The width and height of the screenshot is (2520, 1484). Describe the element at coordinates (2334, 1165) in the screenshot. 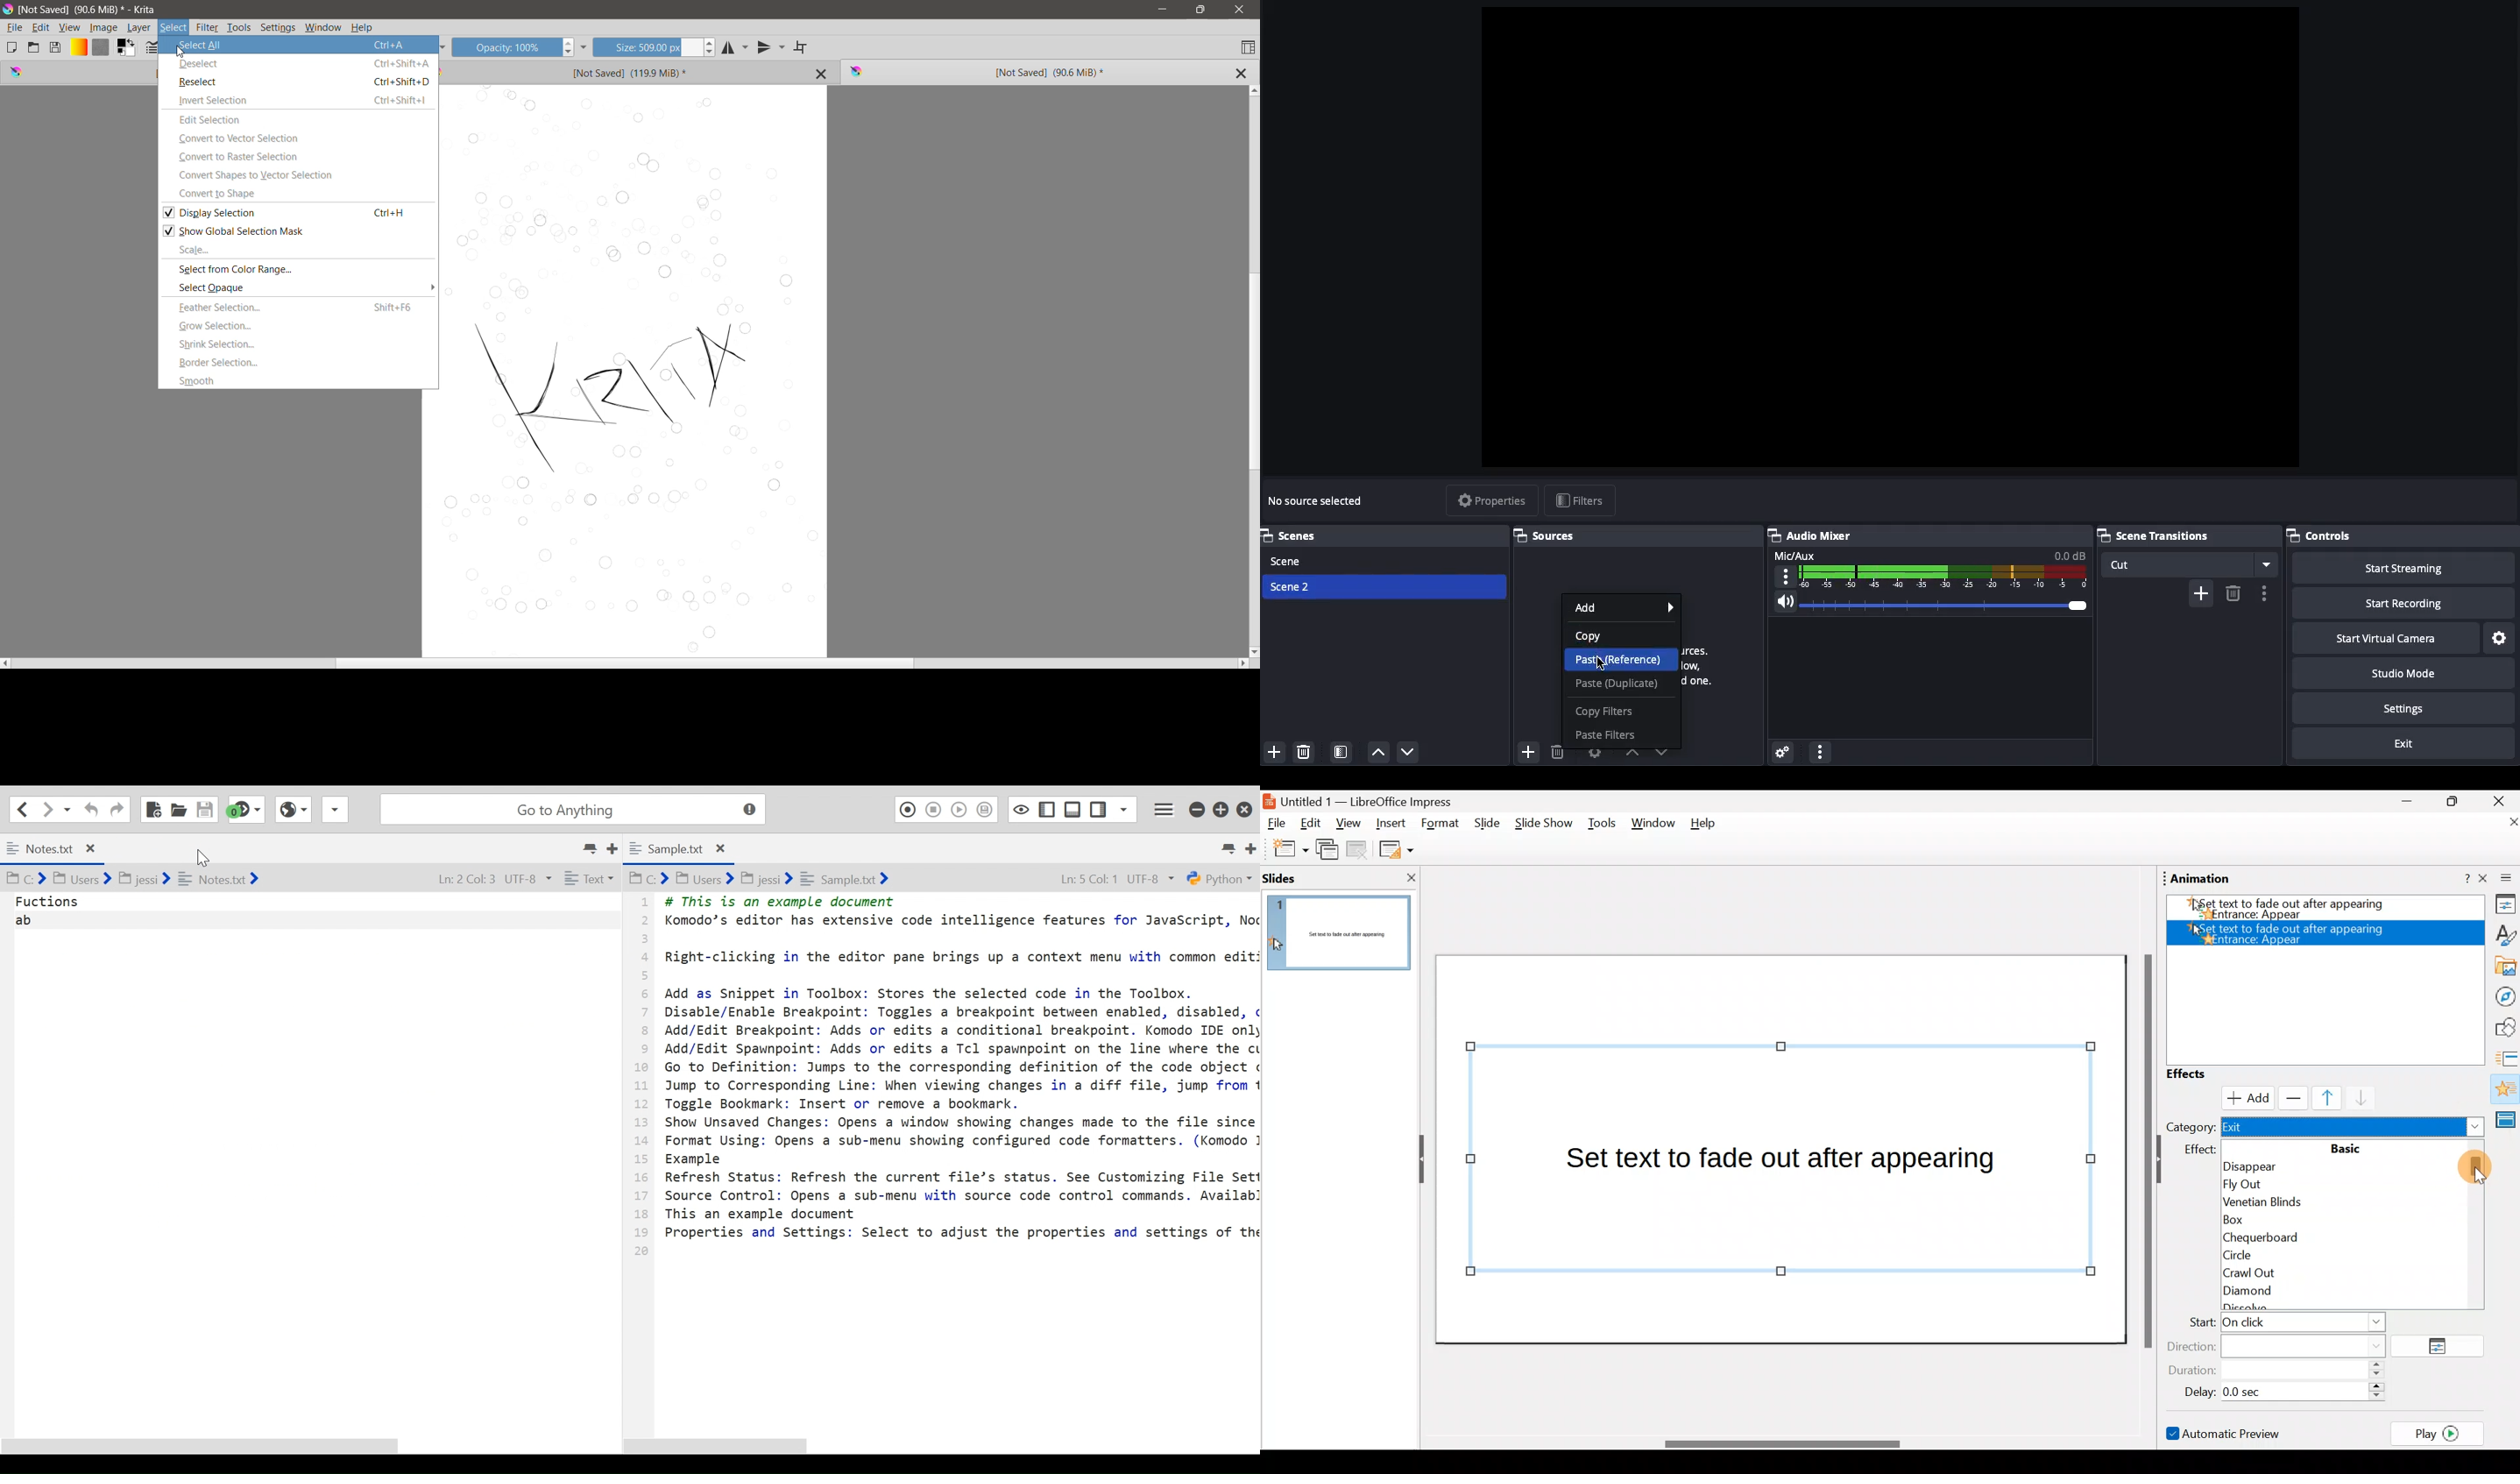

I see `Disappear` at that location.